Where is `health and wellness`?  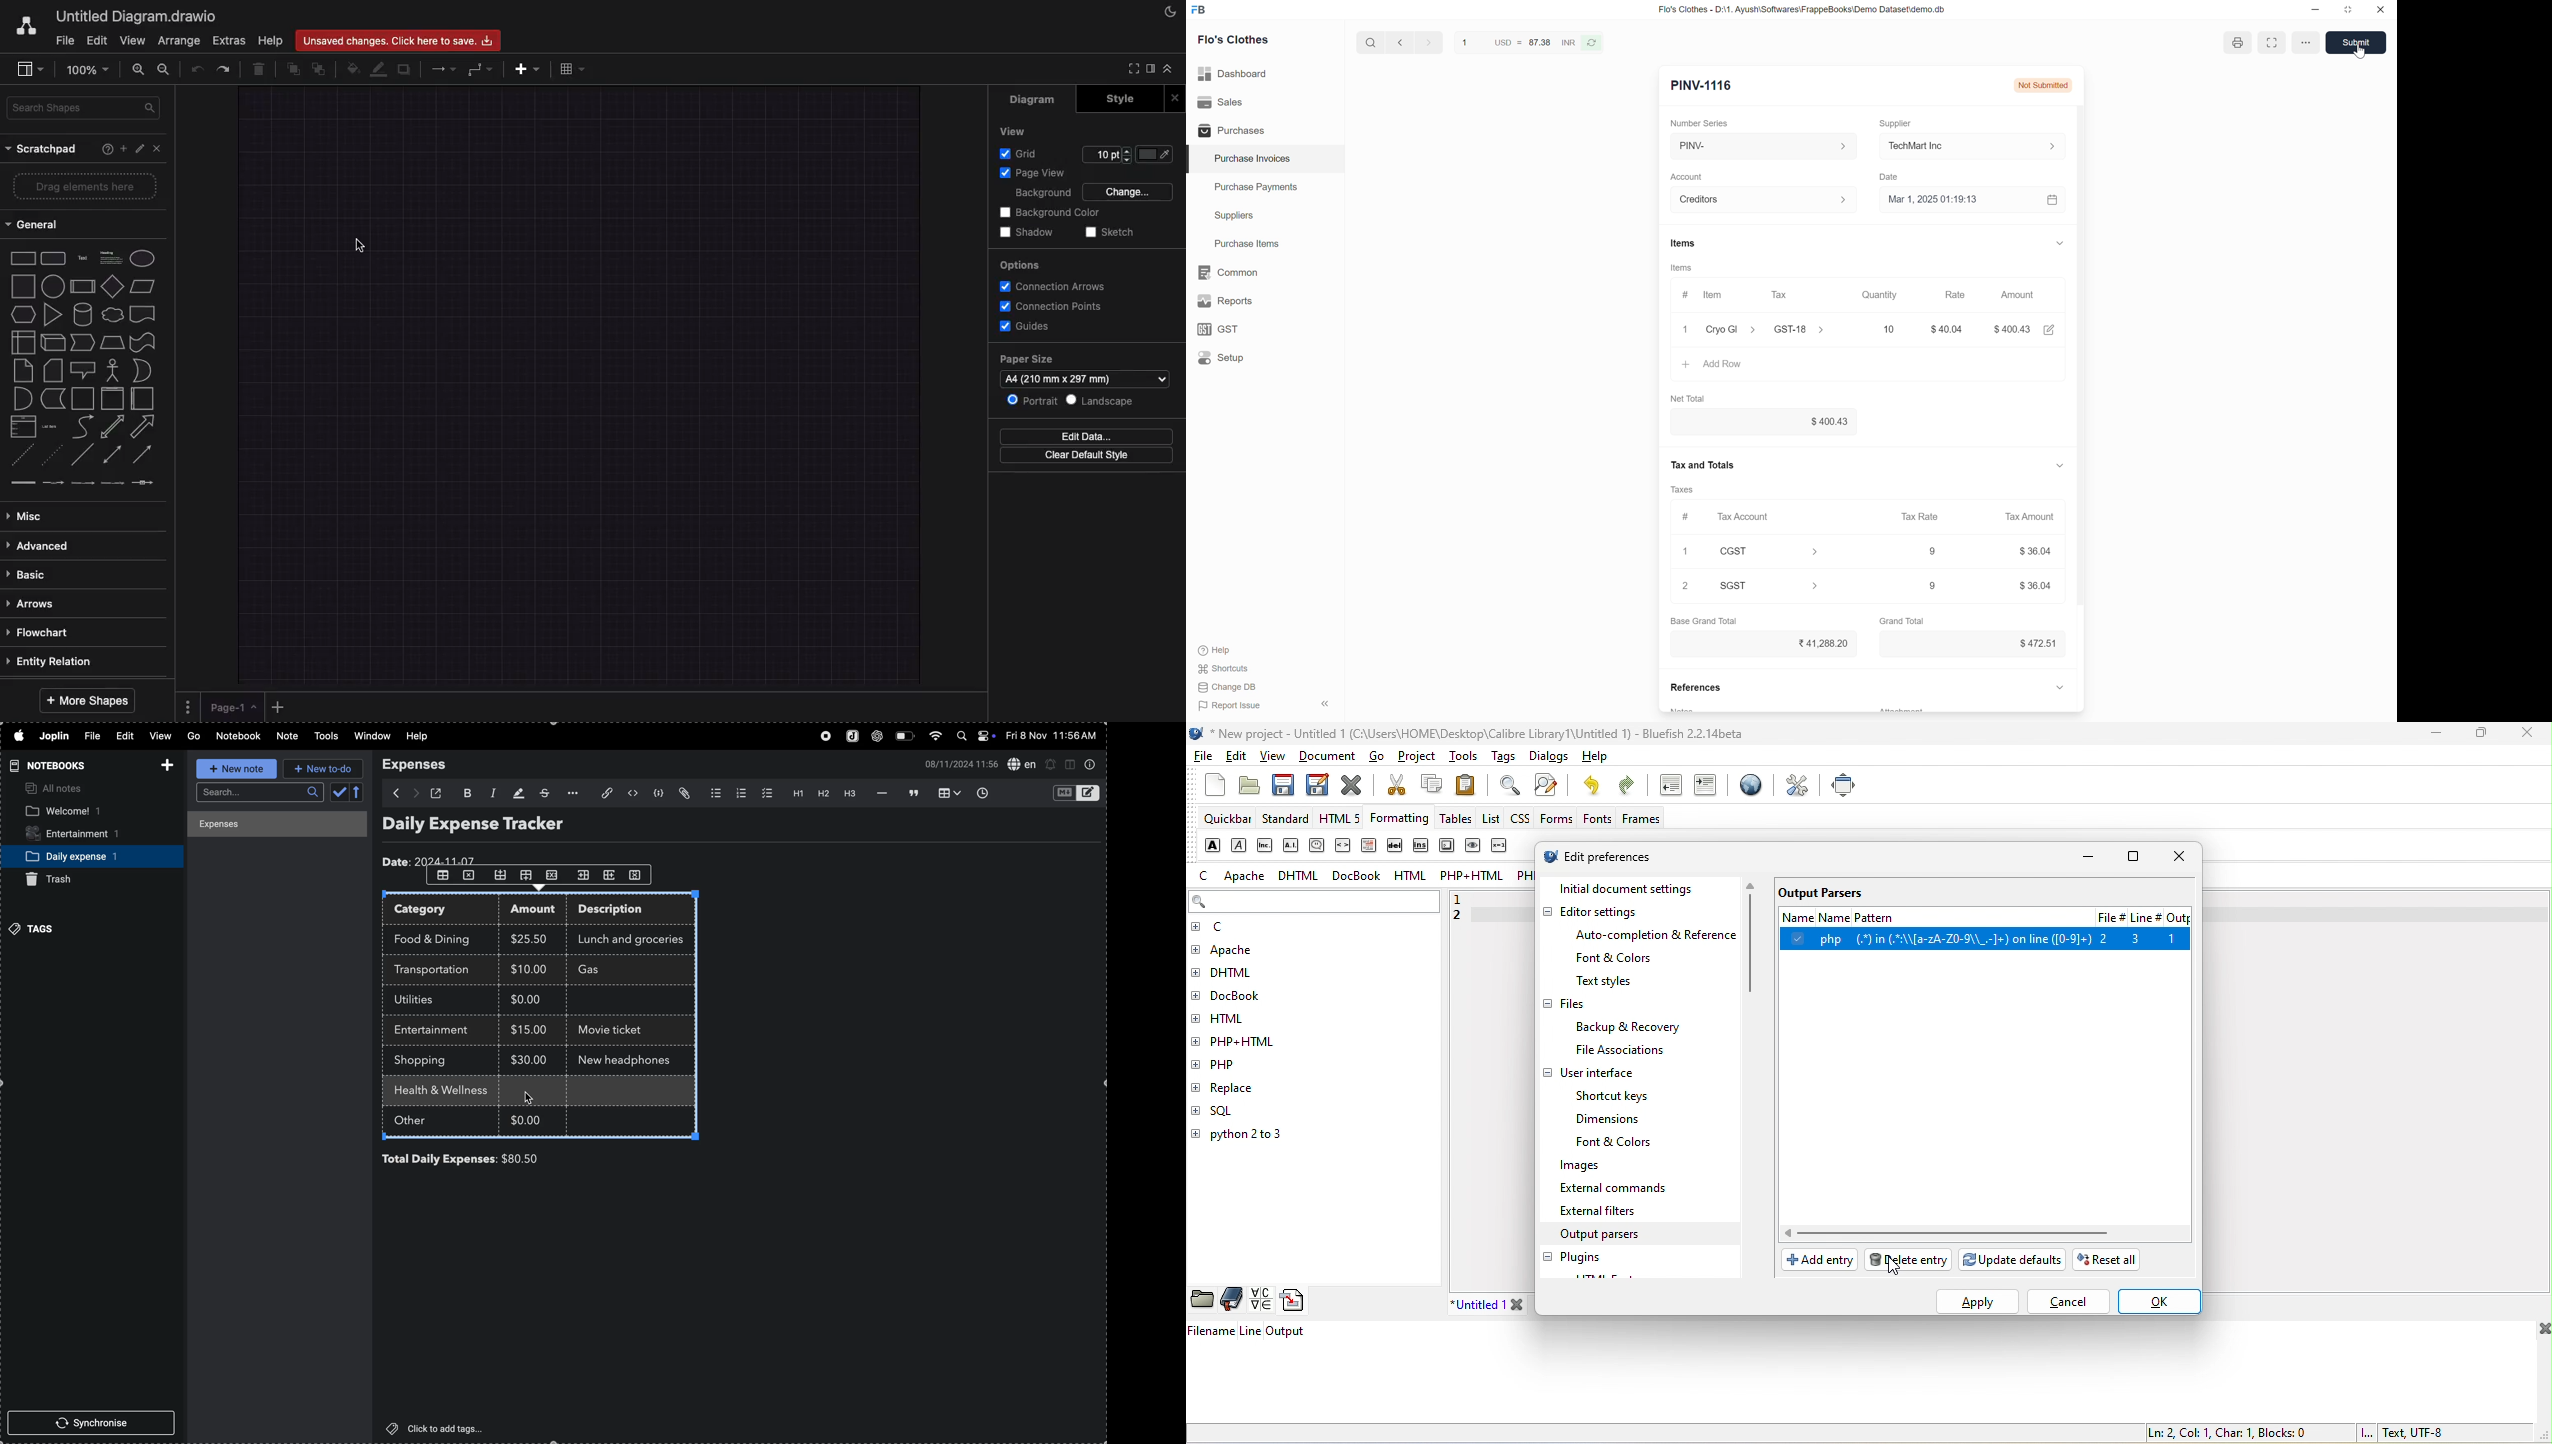
health and wellness is located at coordinates (445, 1091).